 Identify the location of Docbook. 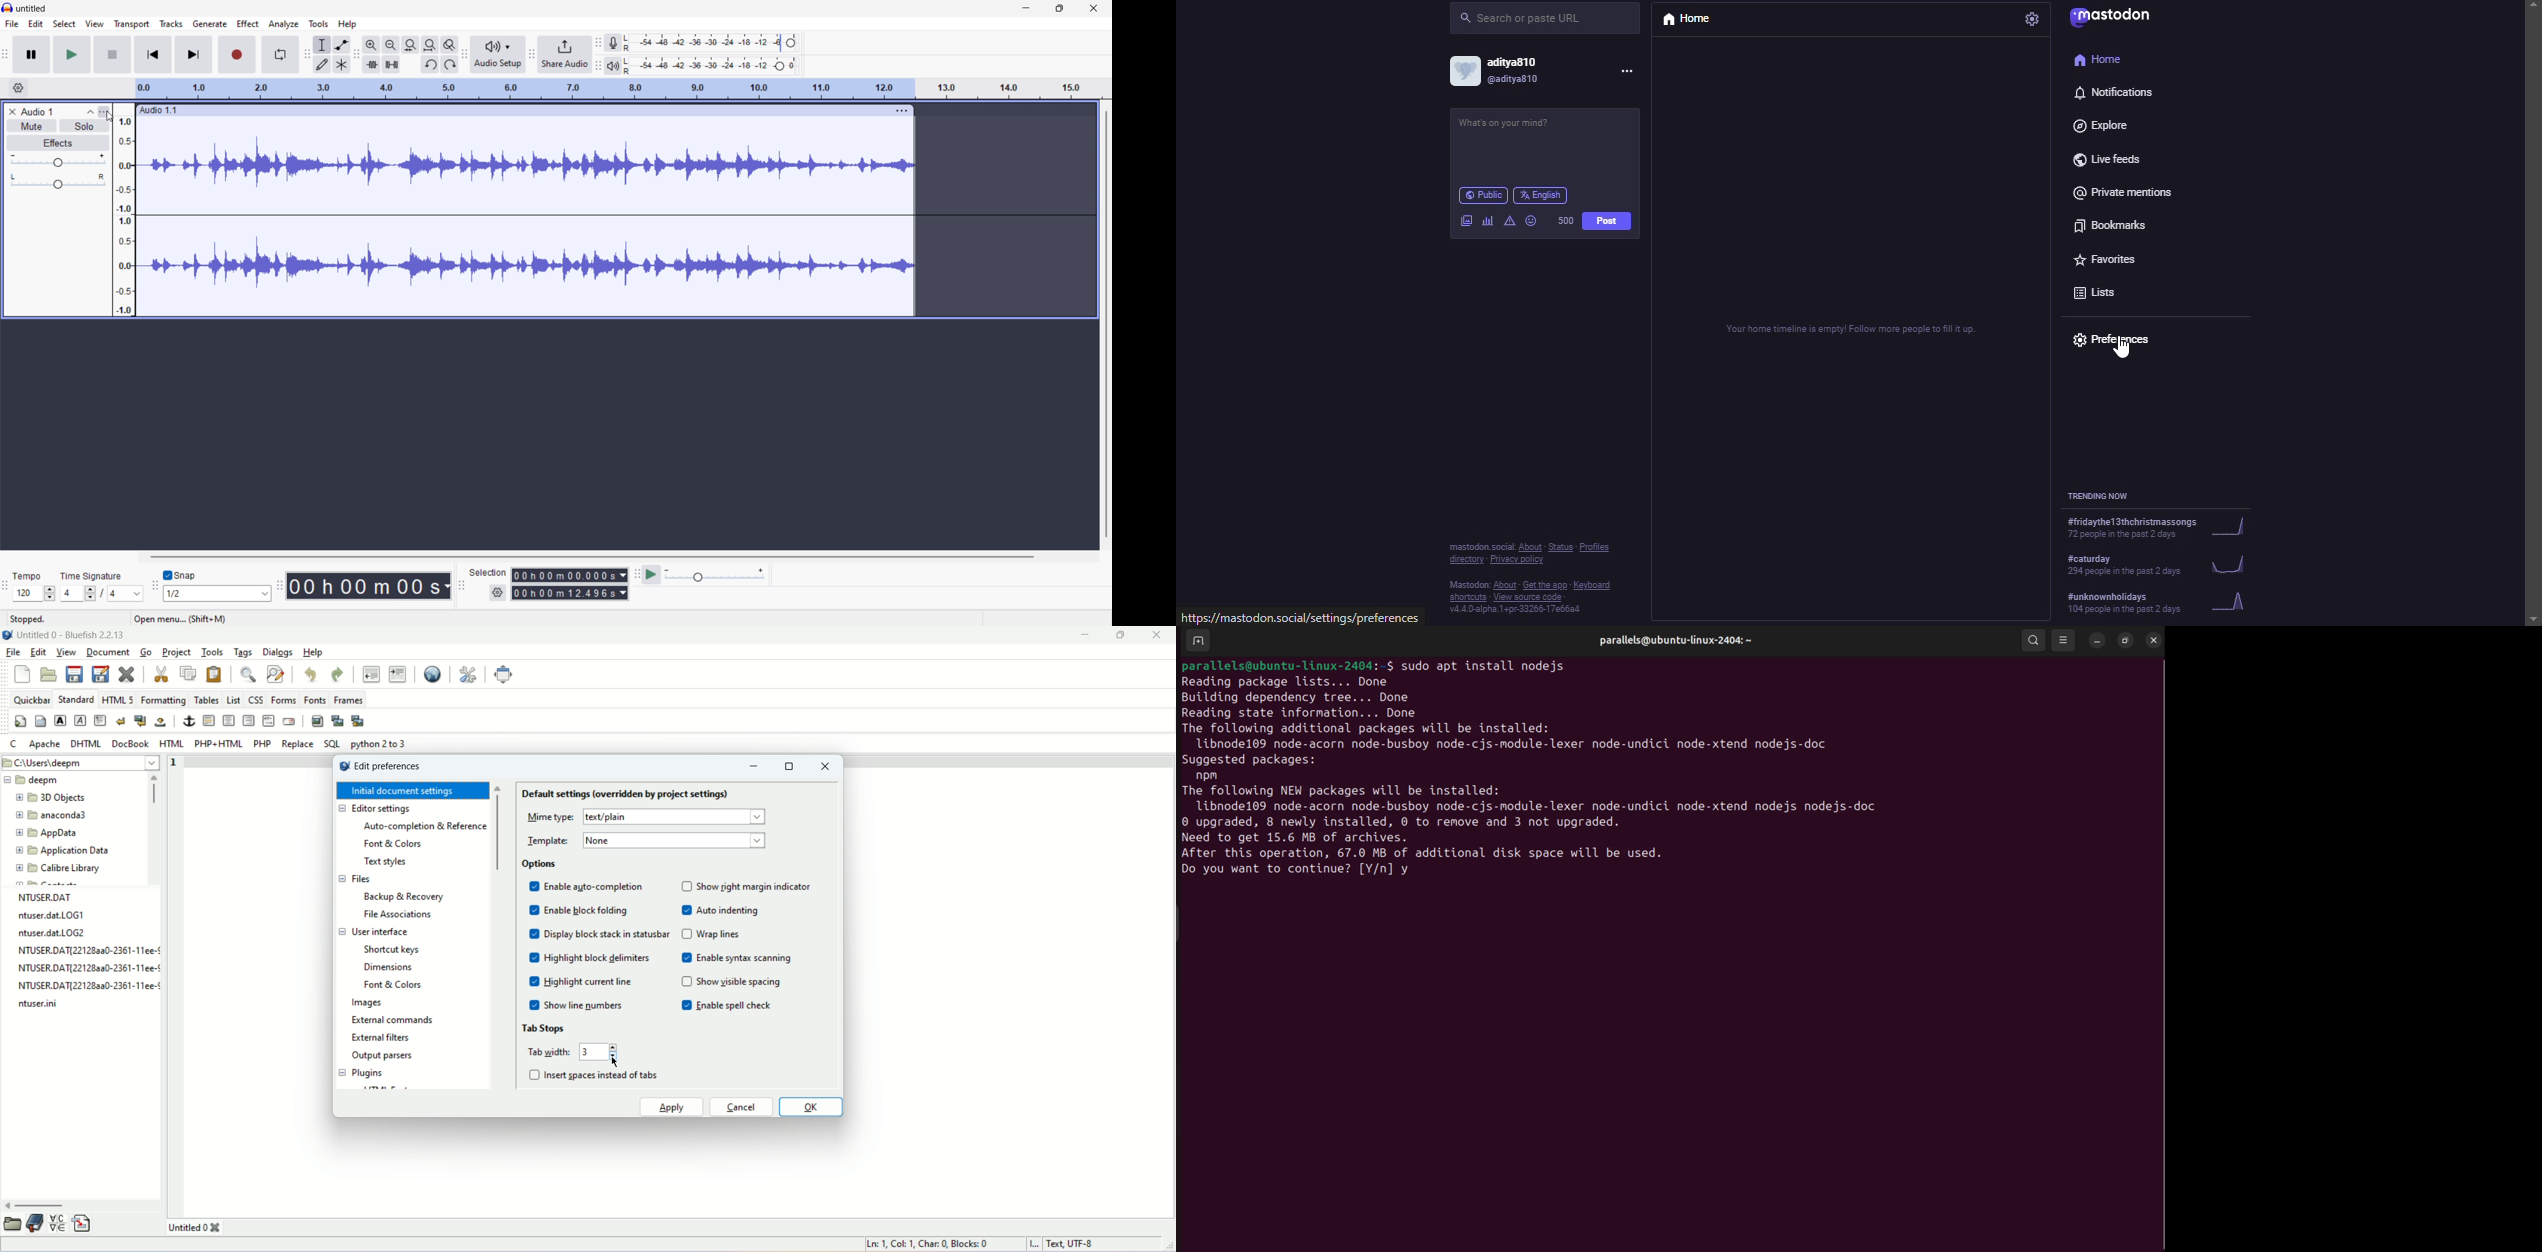
(130, 744).